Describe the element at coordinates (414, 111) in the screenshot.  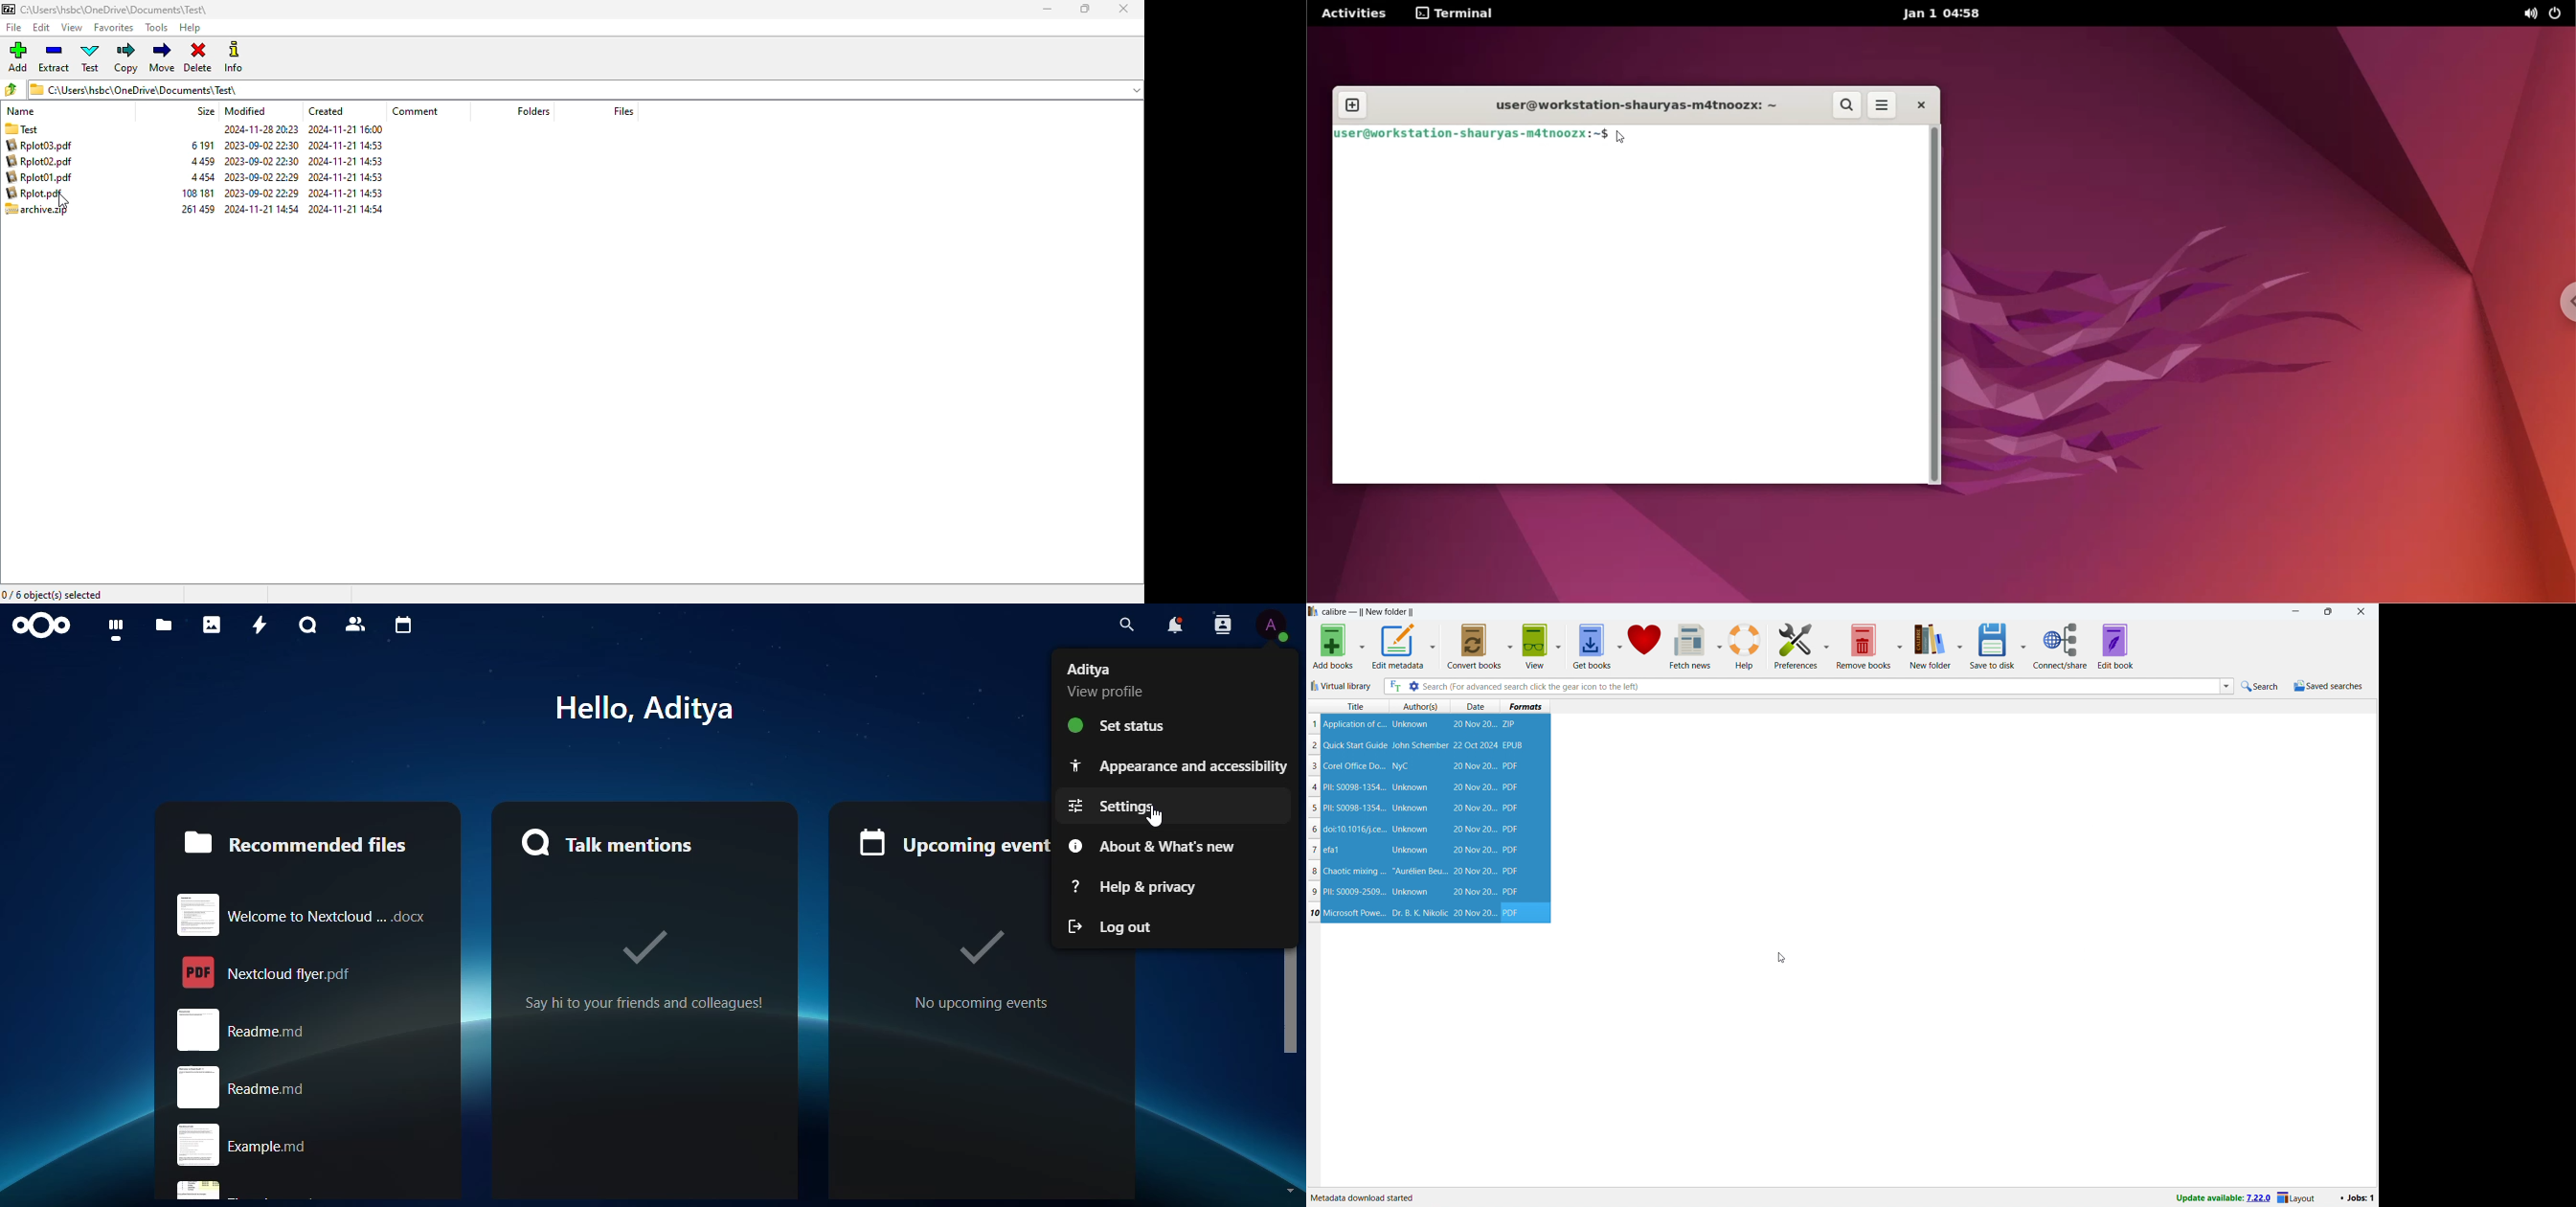
I see `comment` at that location.